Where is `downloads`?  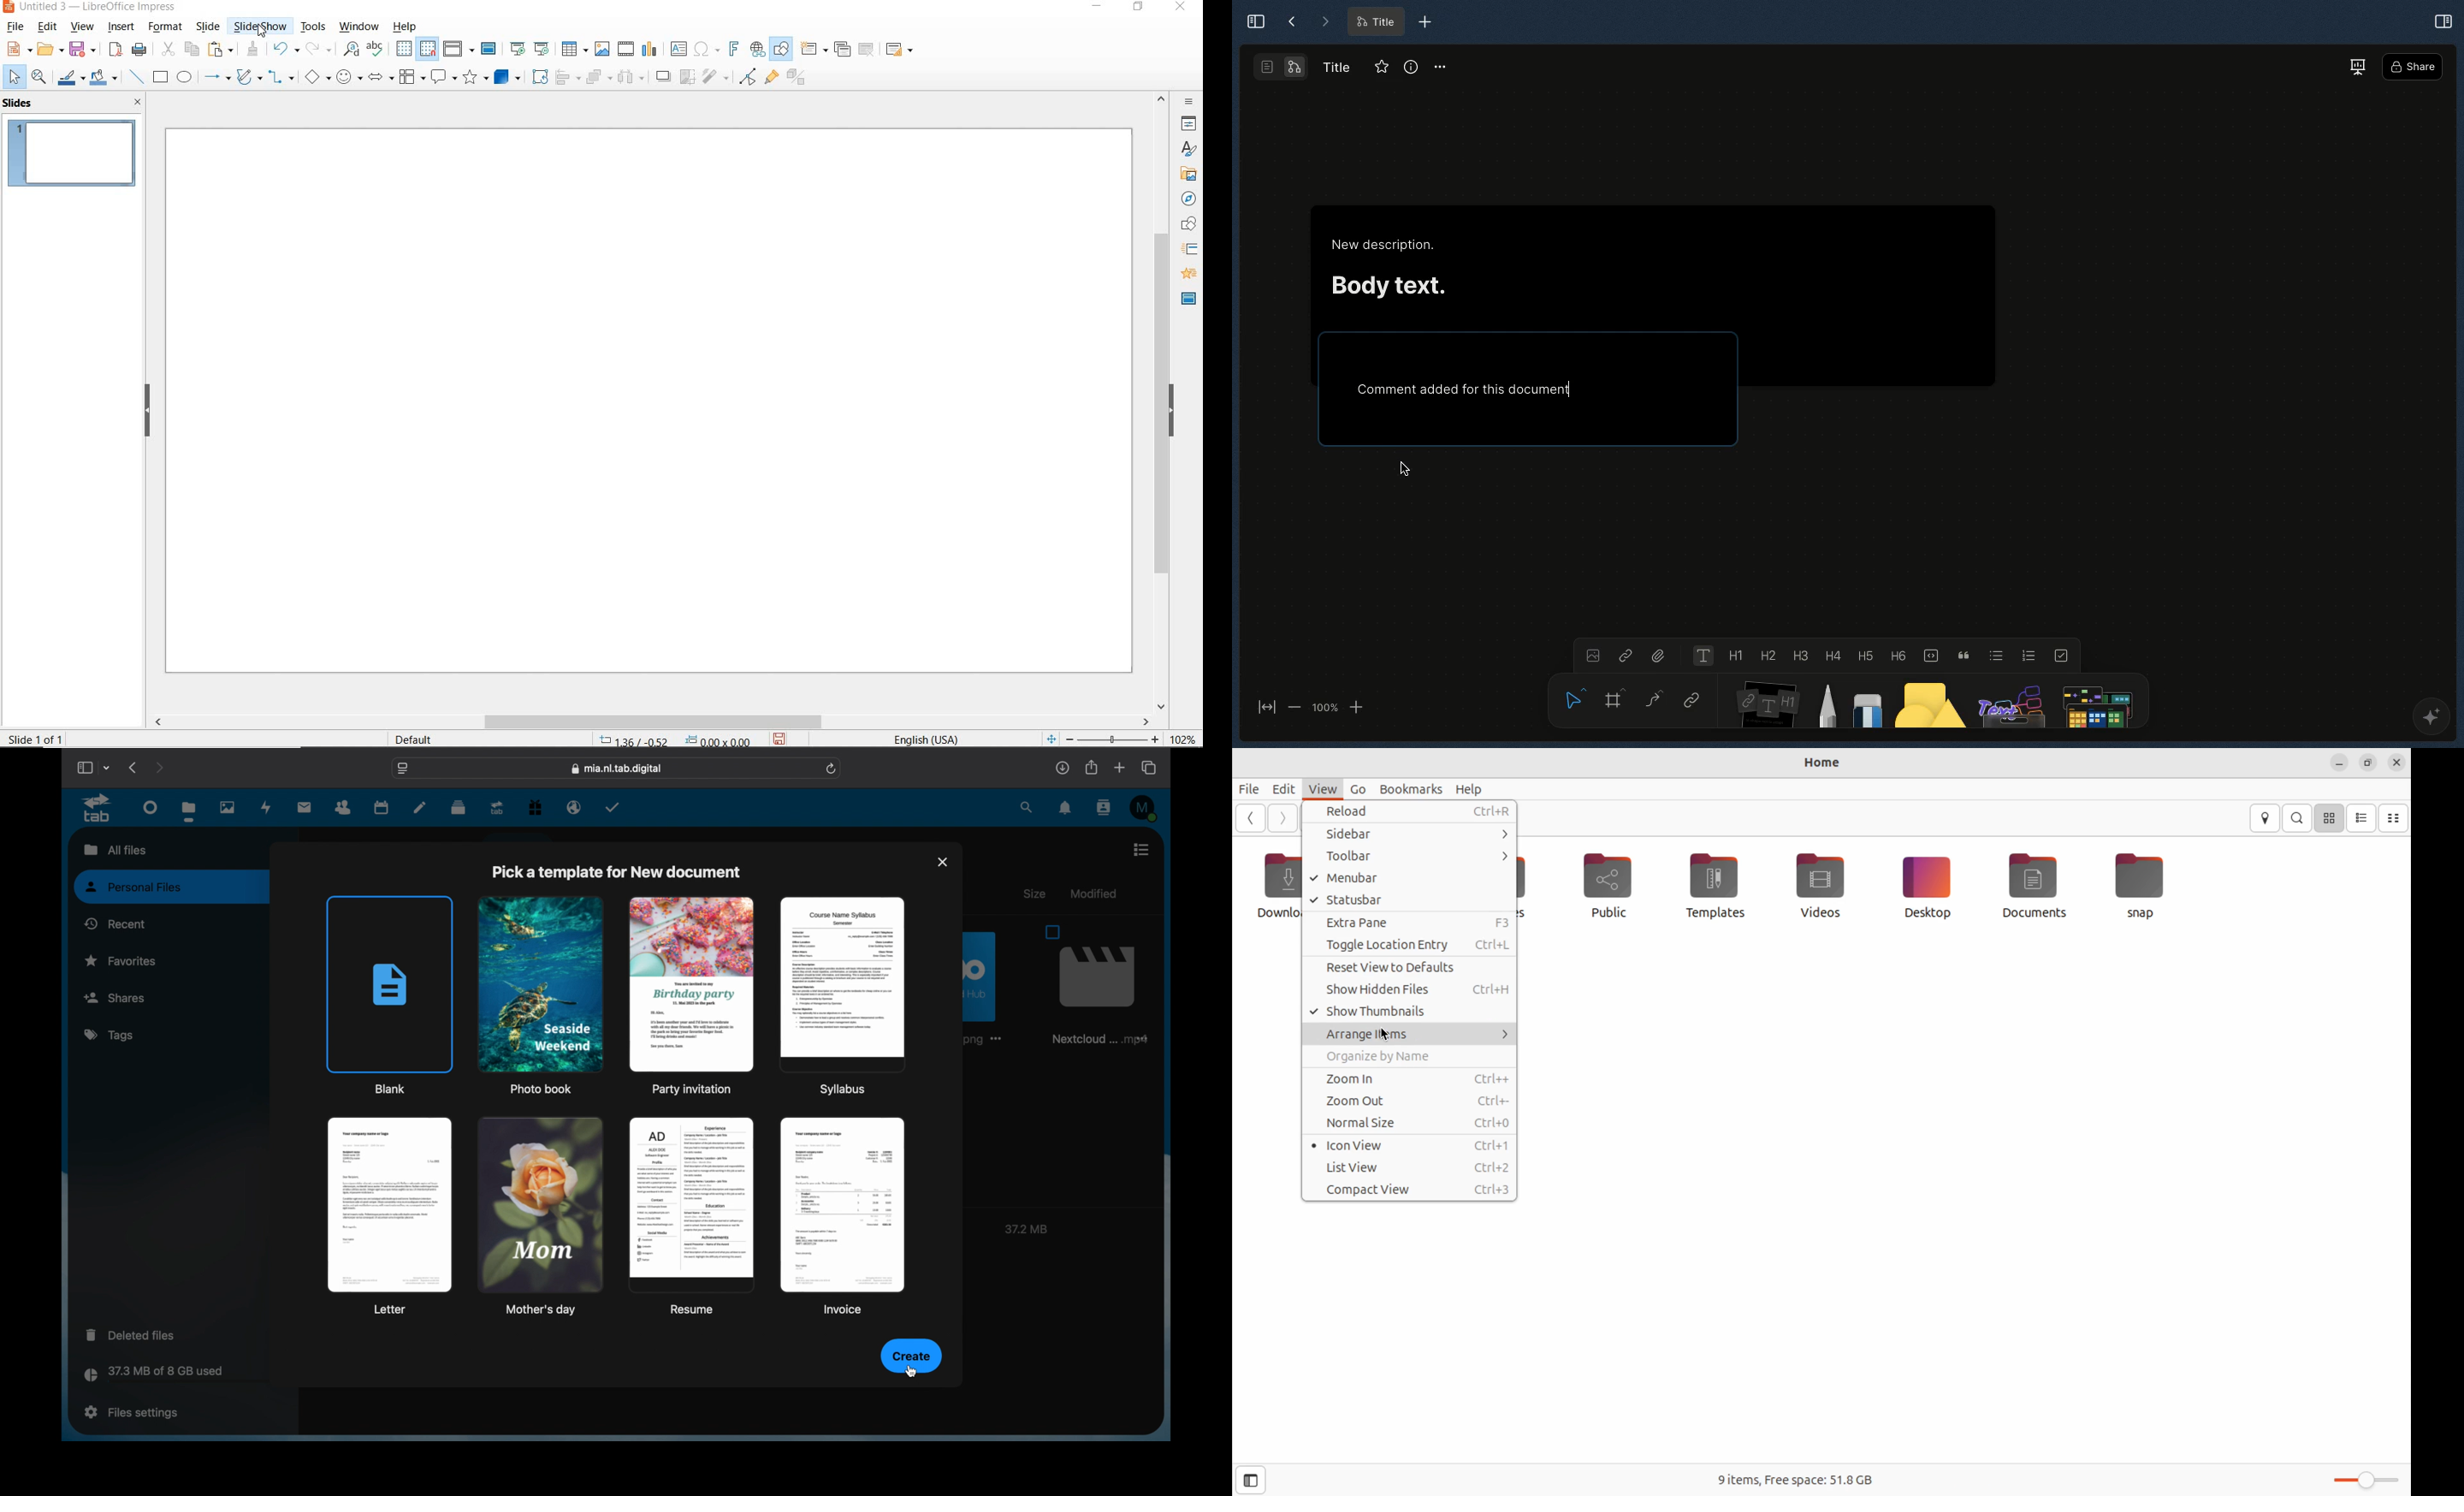 downloads is located at coordinates (1062, 767).